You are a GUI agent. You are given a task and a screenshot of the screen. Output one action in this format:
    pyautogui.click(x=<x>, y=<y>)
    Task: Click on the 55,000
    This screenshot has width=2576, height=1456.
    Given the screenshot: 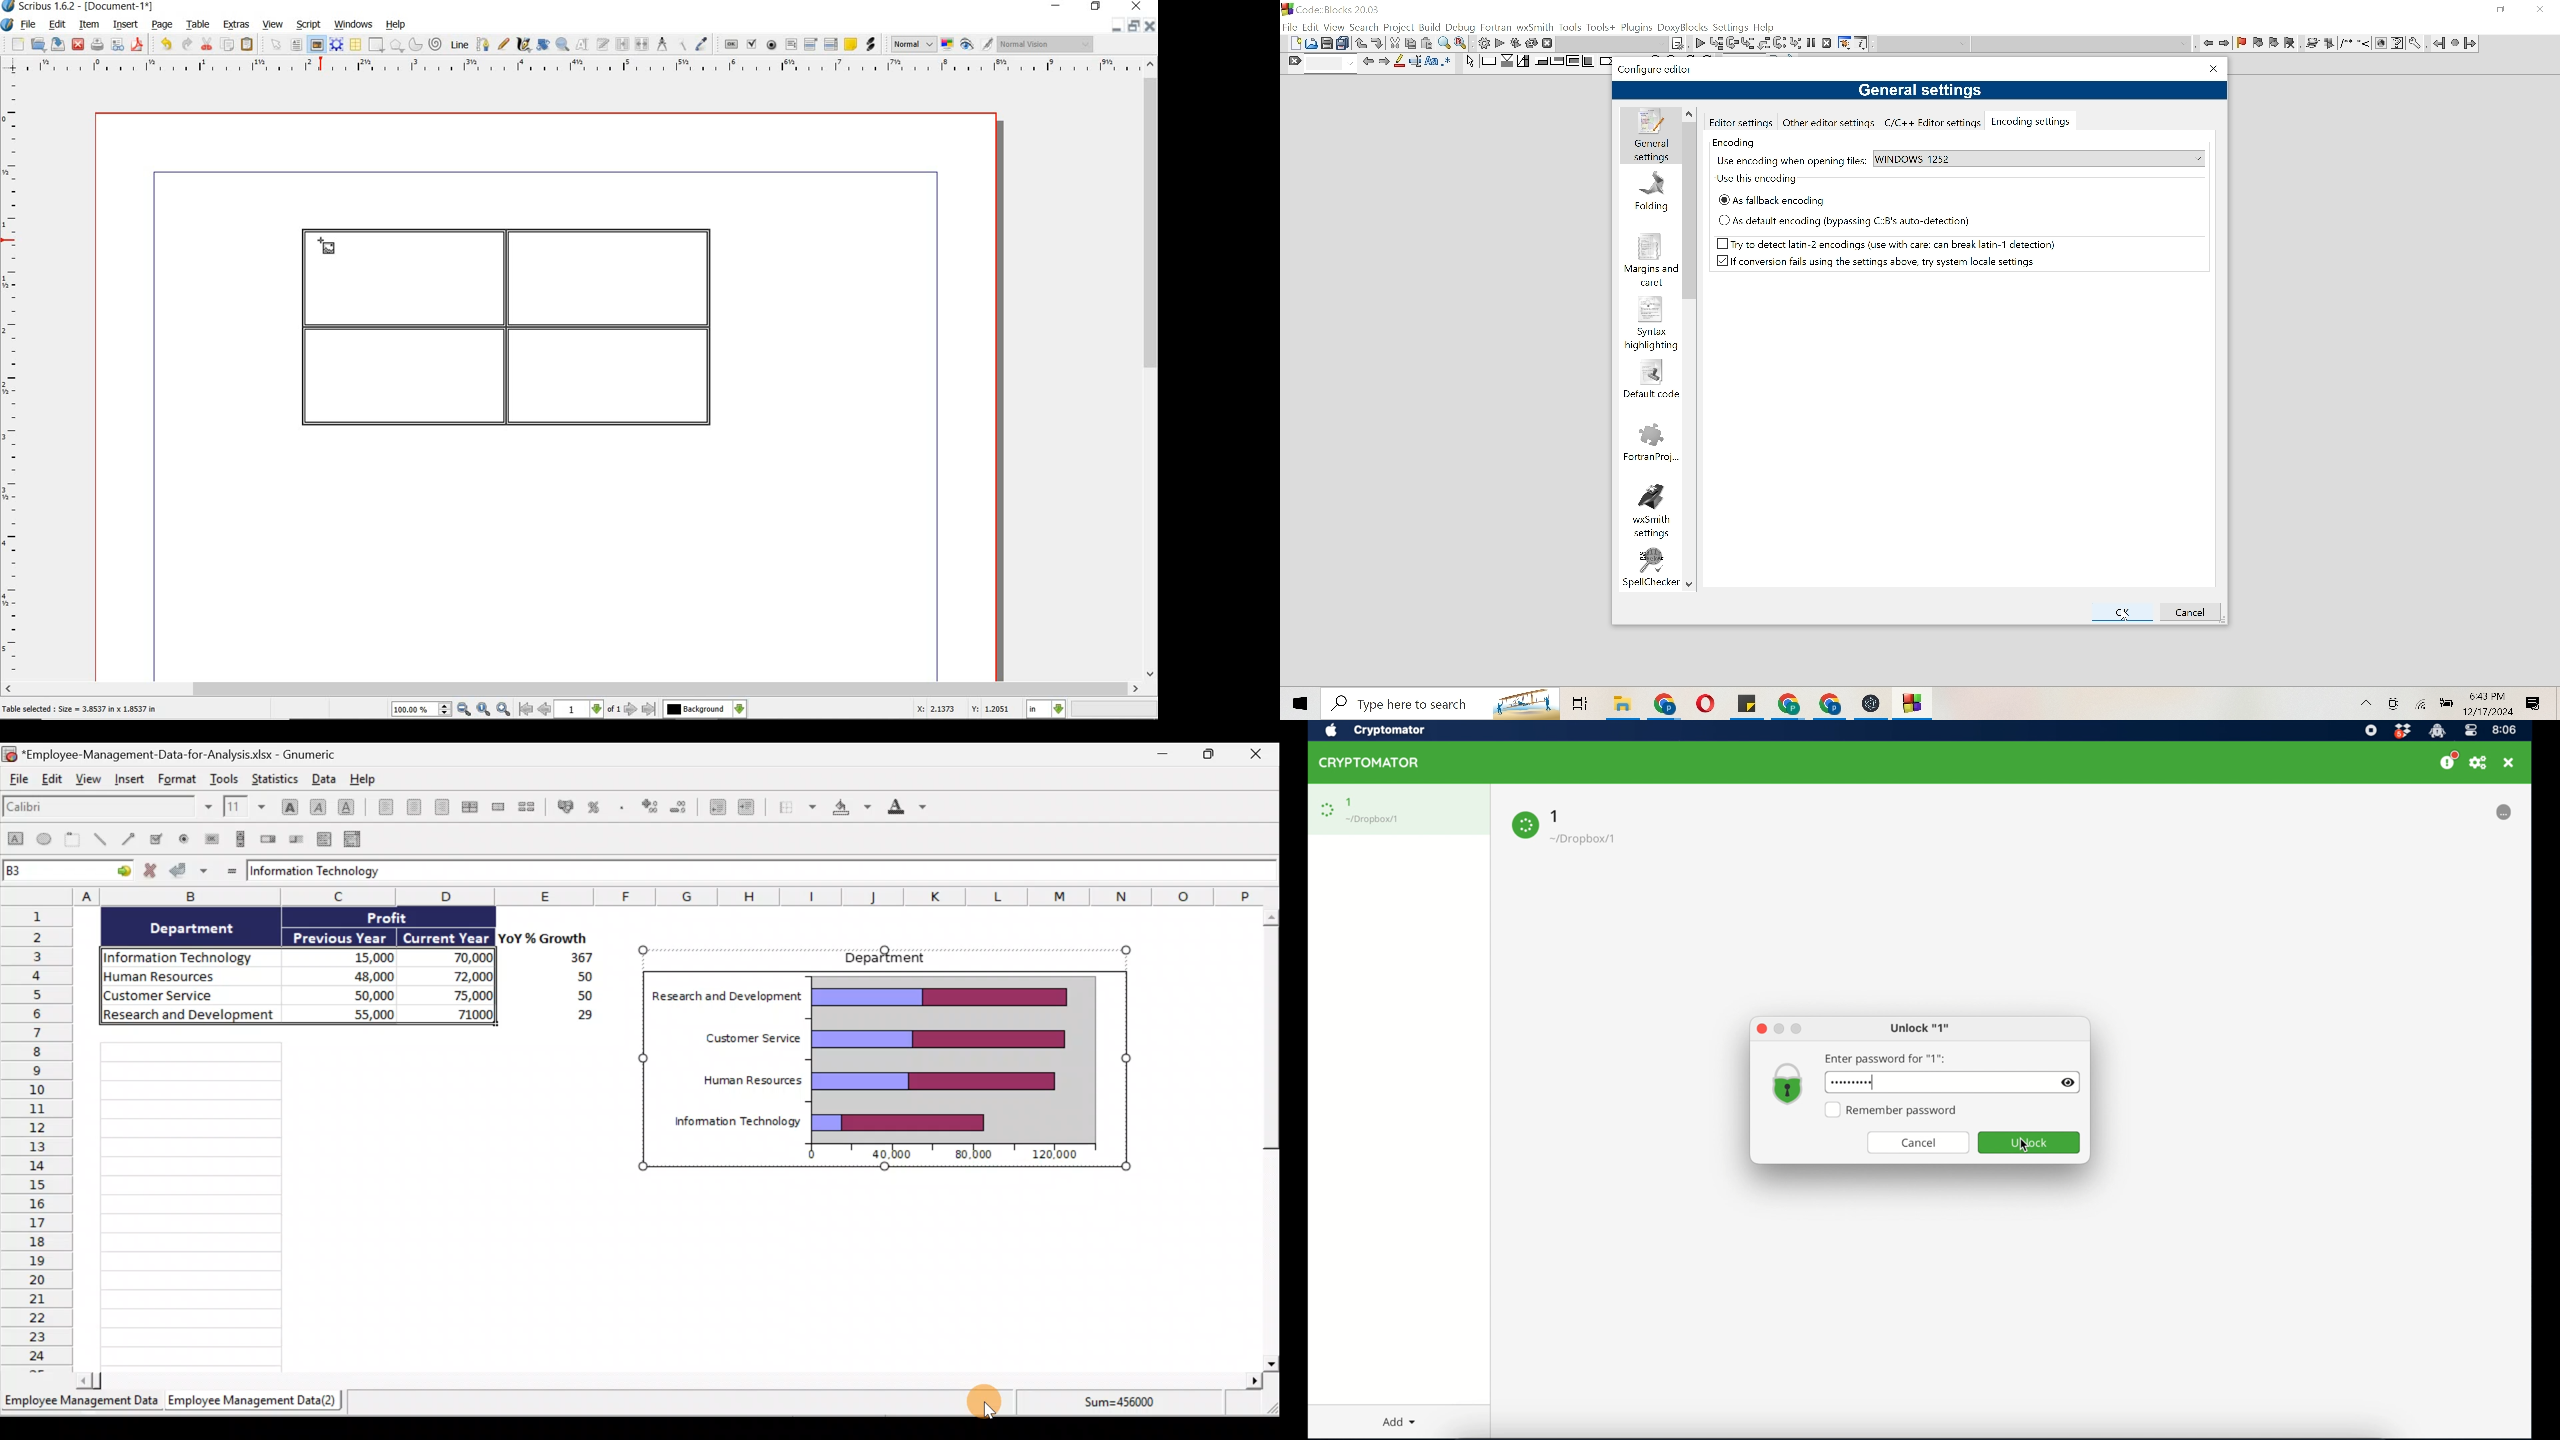 What is the action you would take?
    pyautogui.click(x=357, y=1013)
    